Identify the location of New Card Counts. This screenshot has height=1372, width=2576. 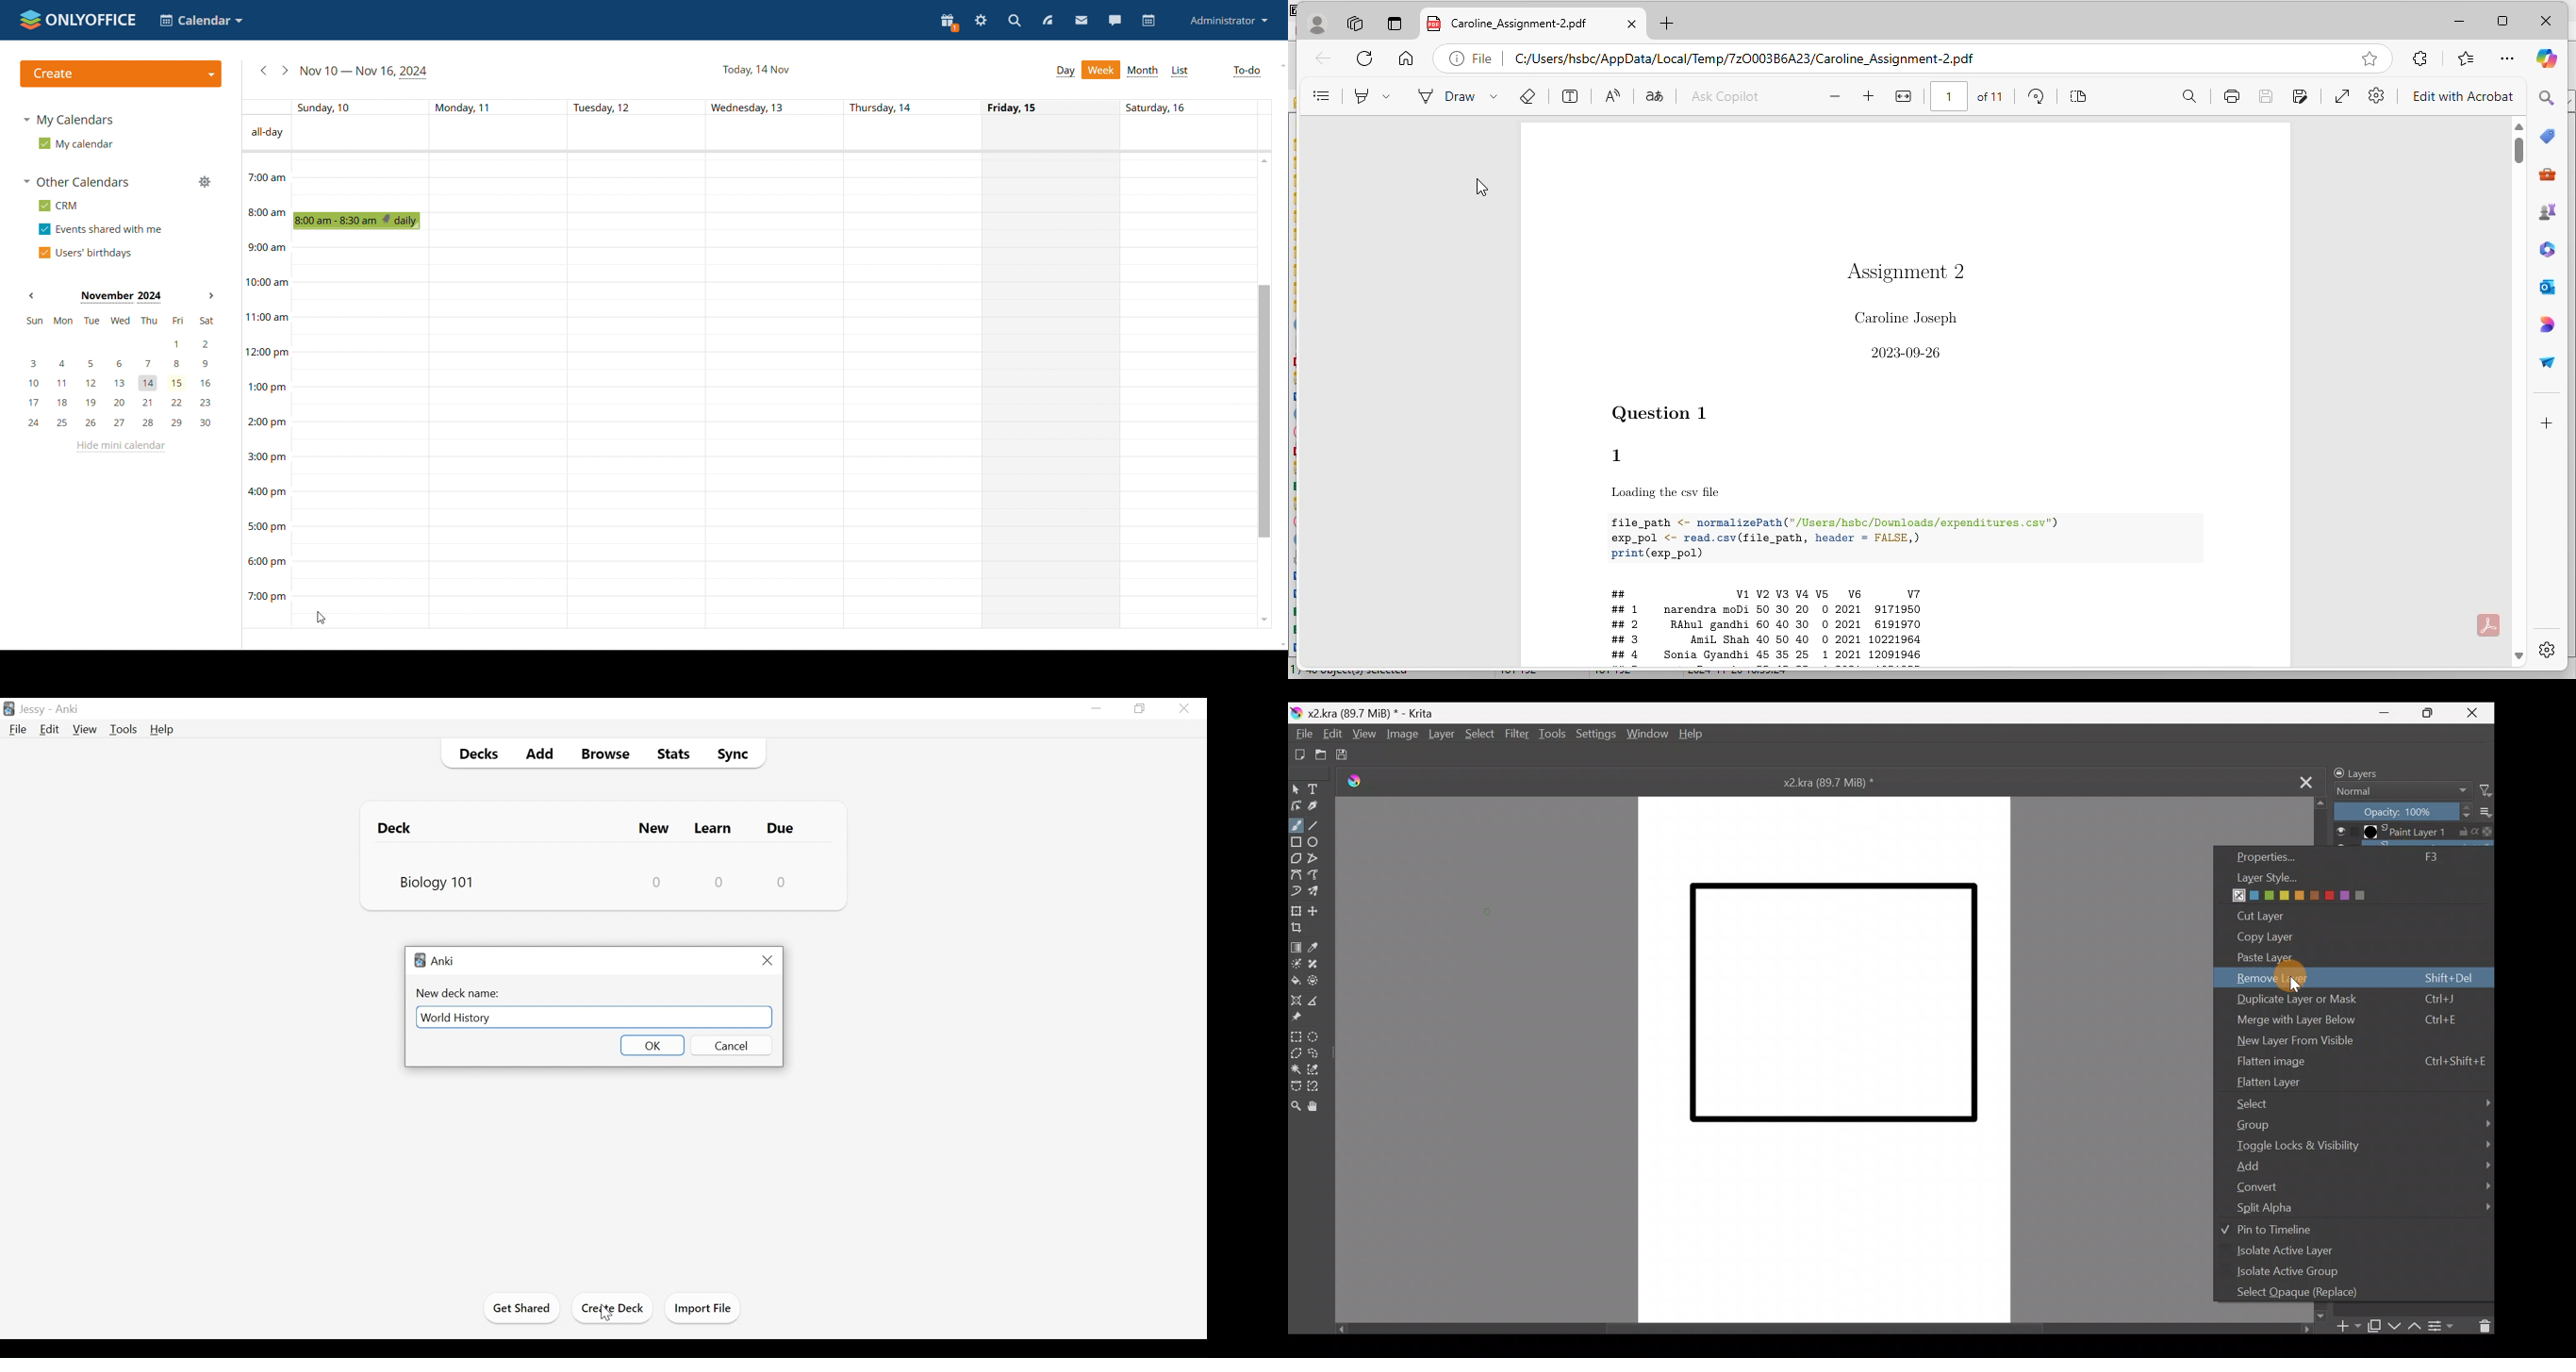
(659, 881).